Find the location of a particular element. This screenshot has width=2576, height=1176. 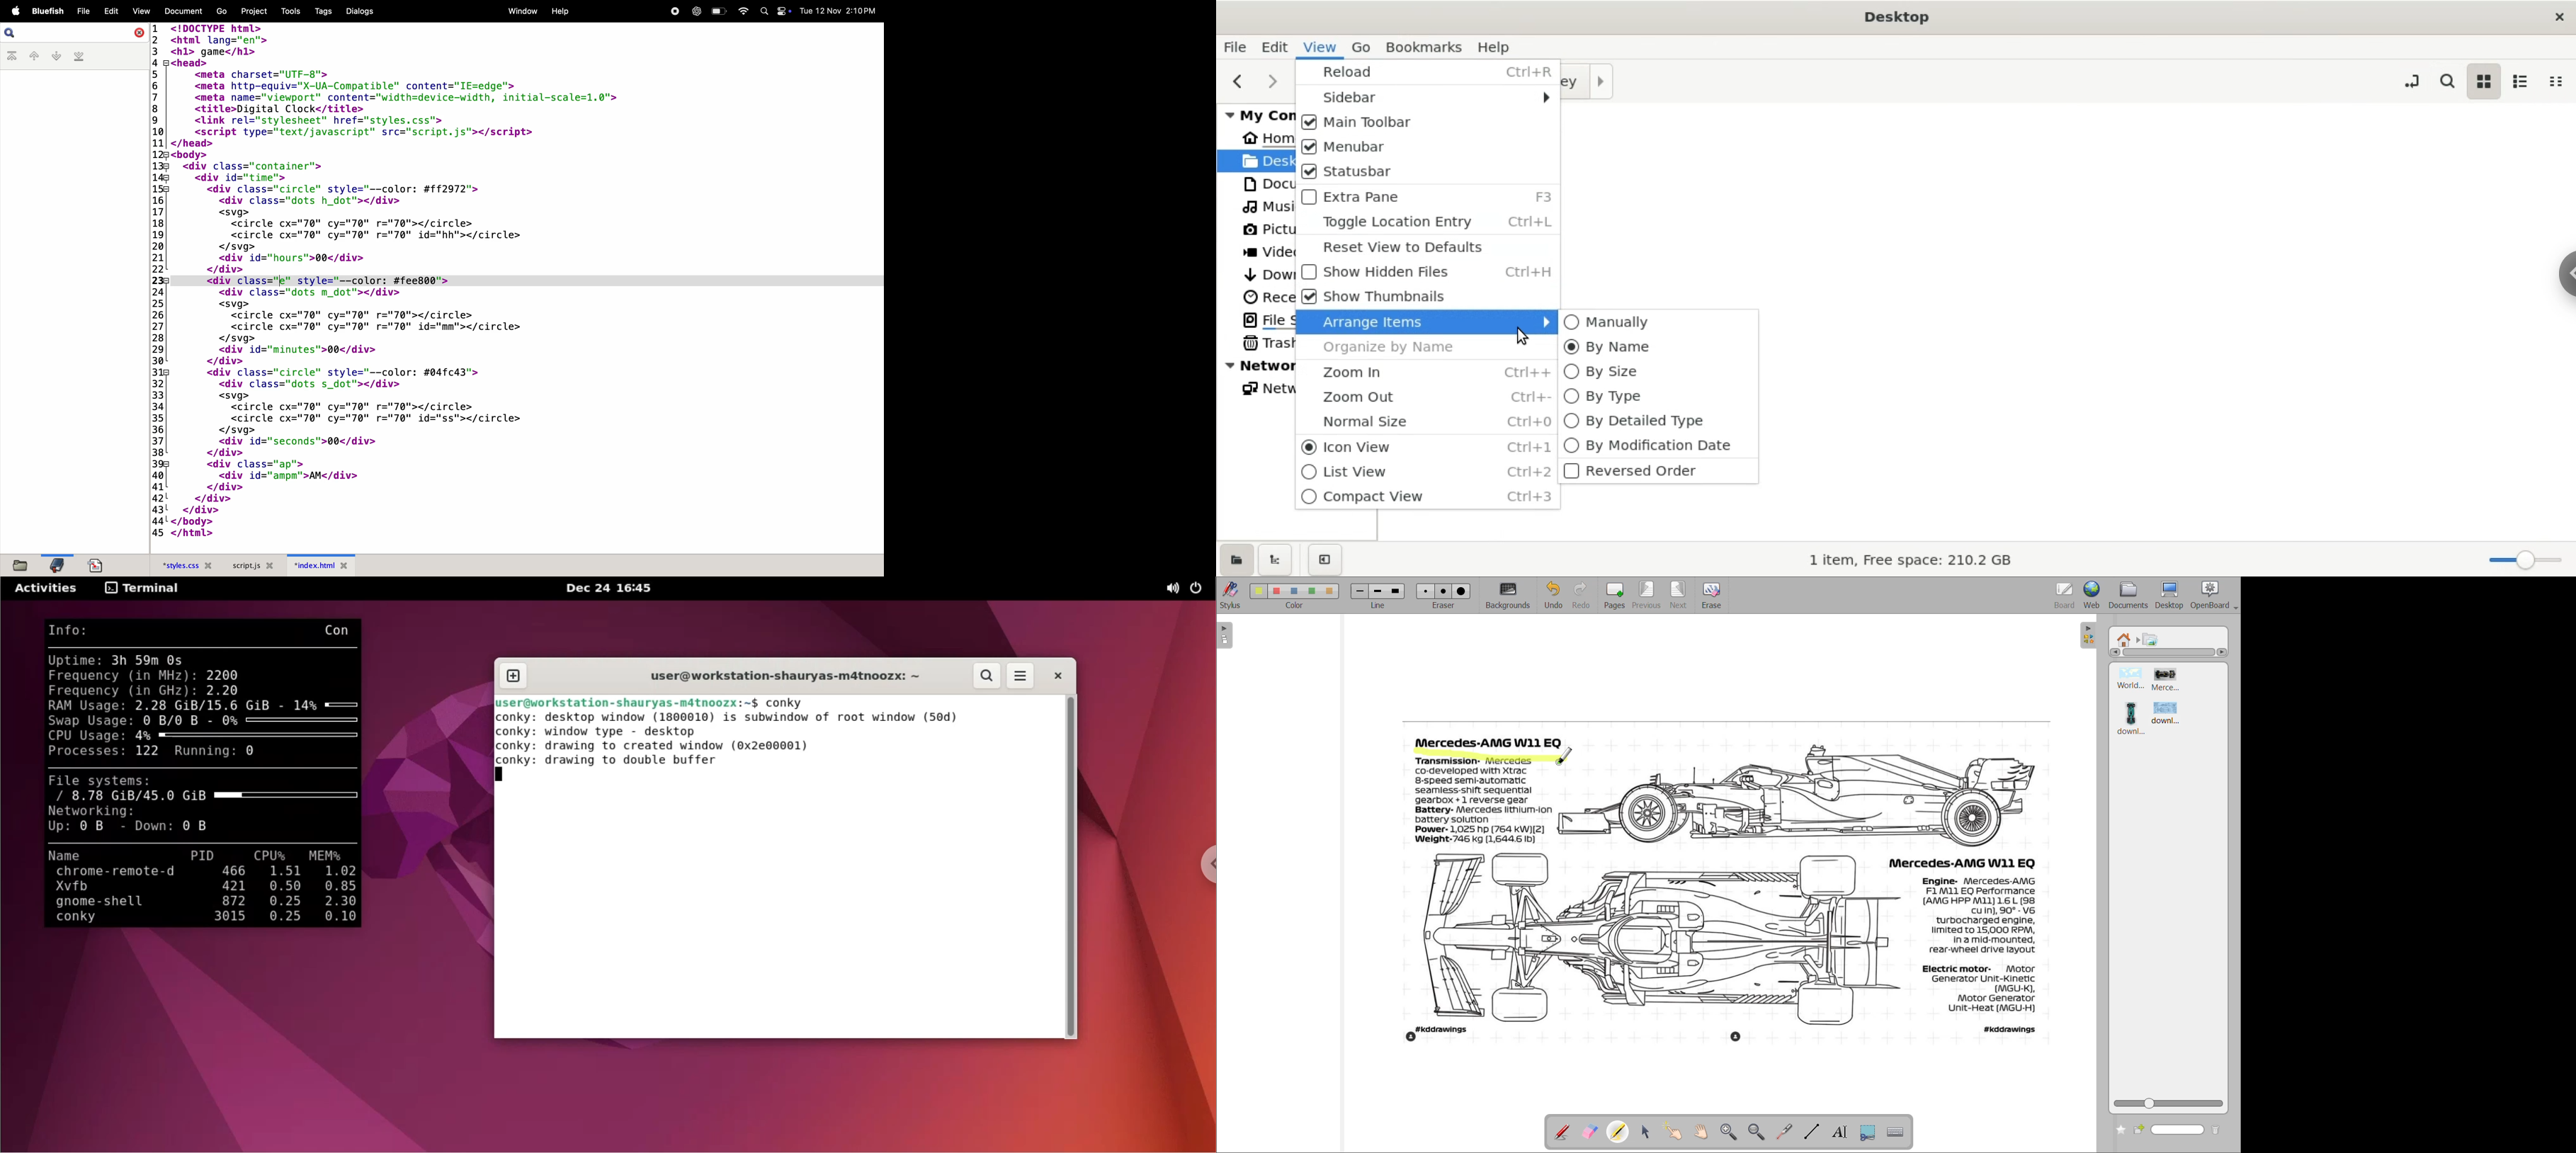

cursor is located at coordinates (282, 280).